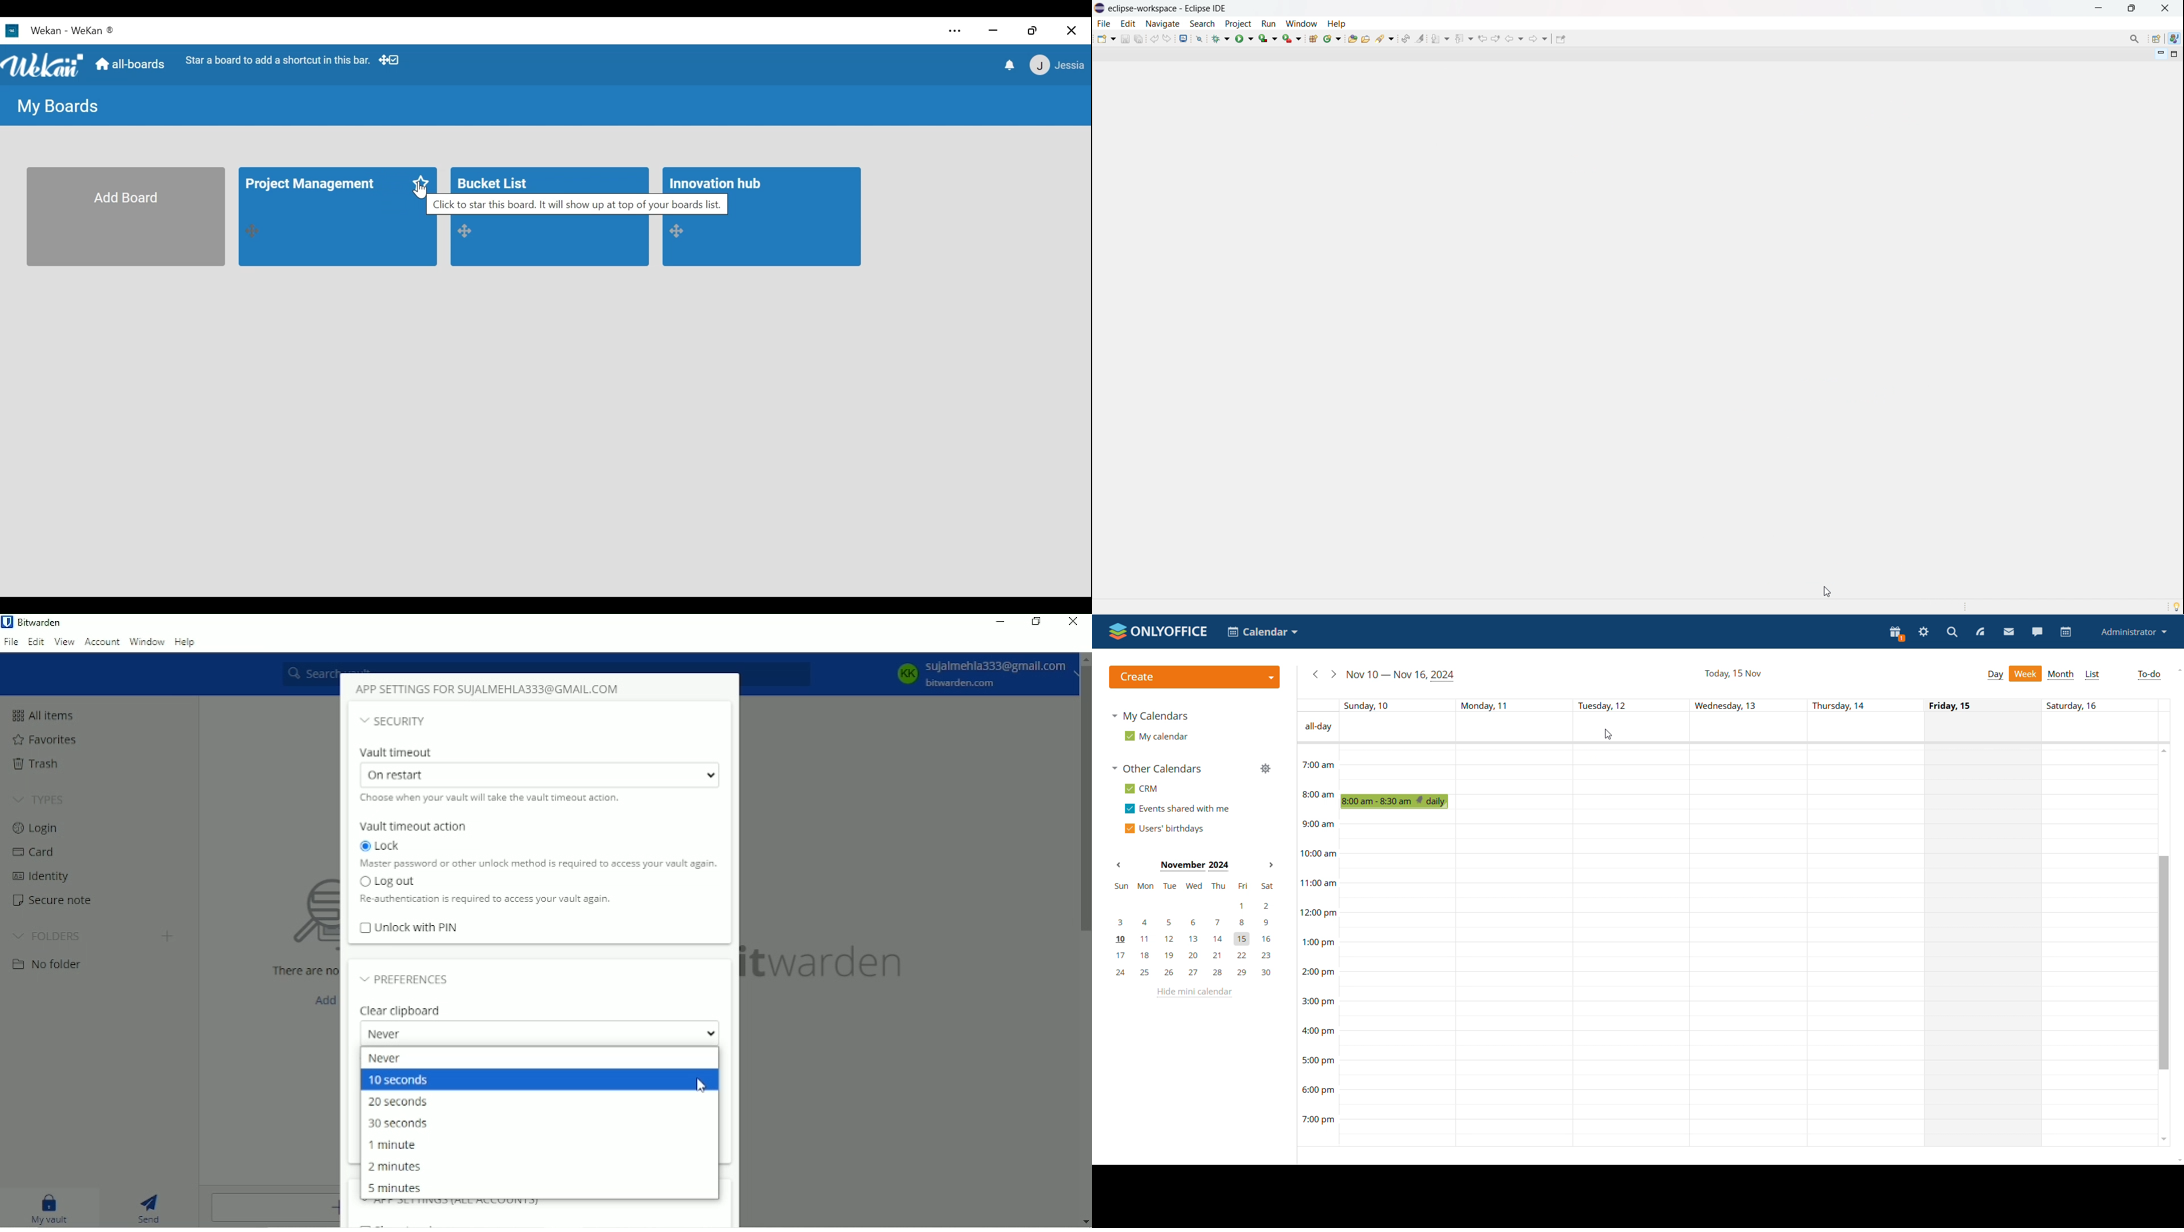  I want to click on search, so click(1386, 38).